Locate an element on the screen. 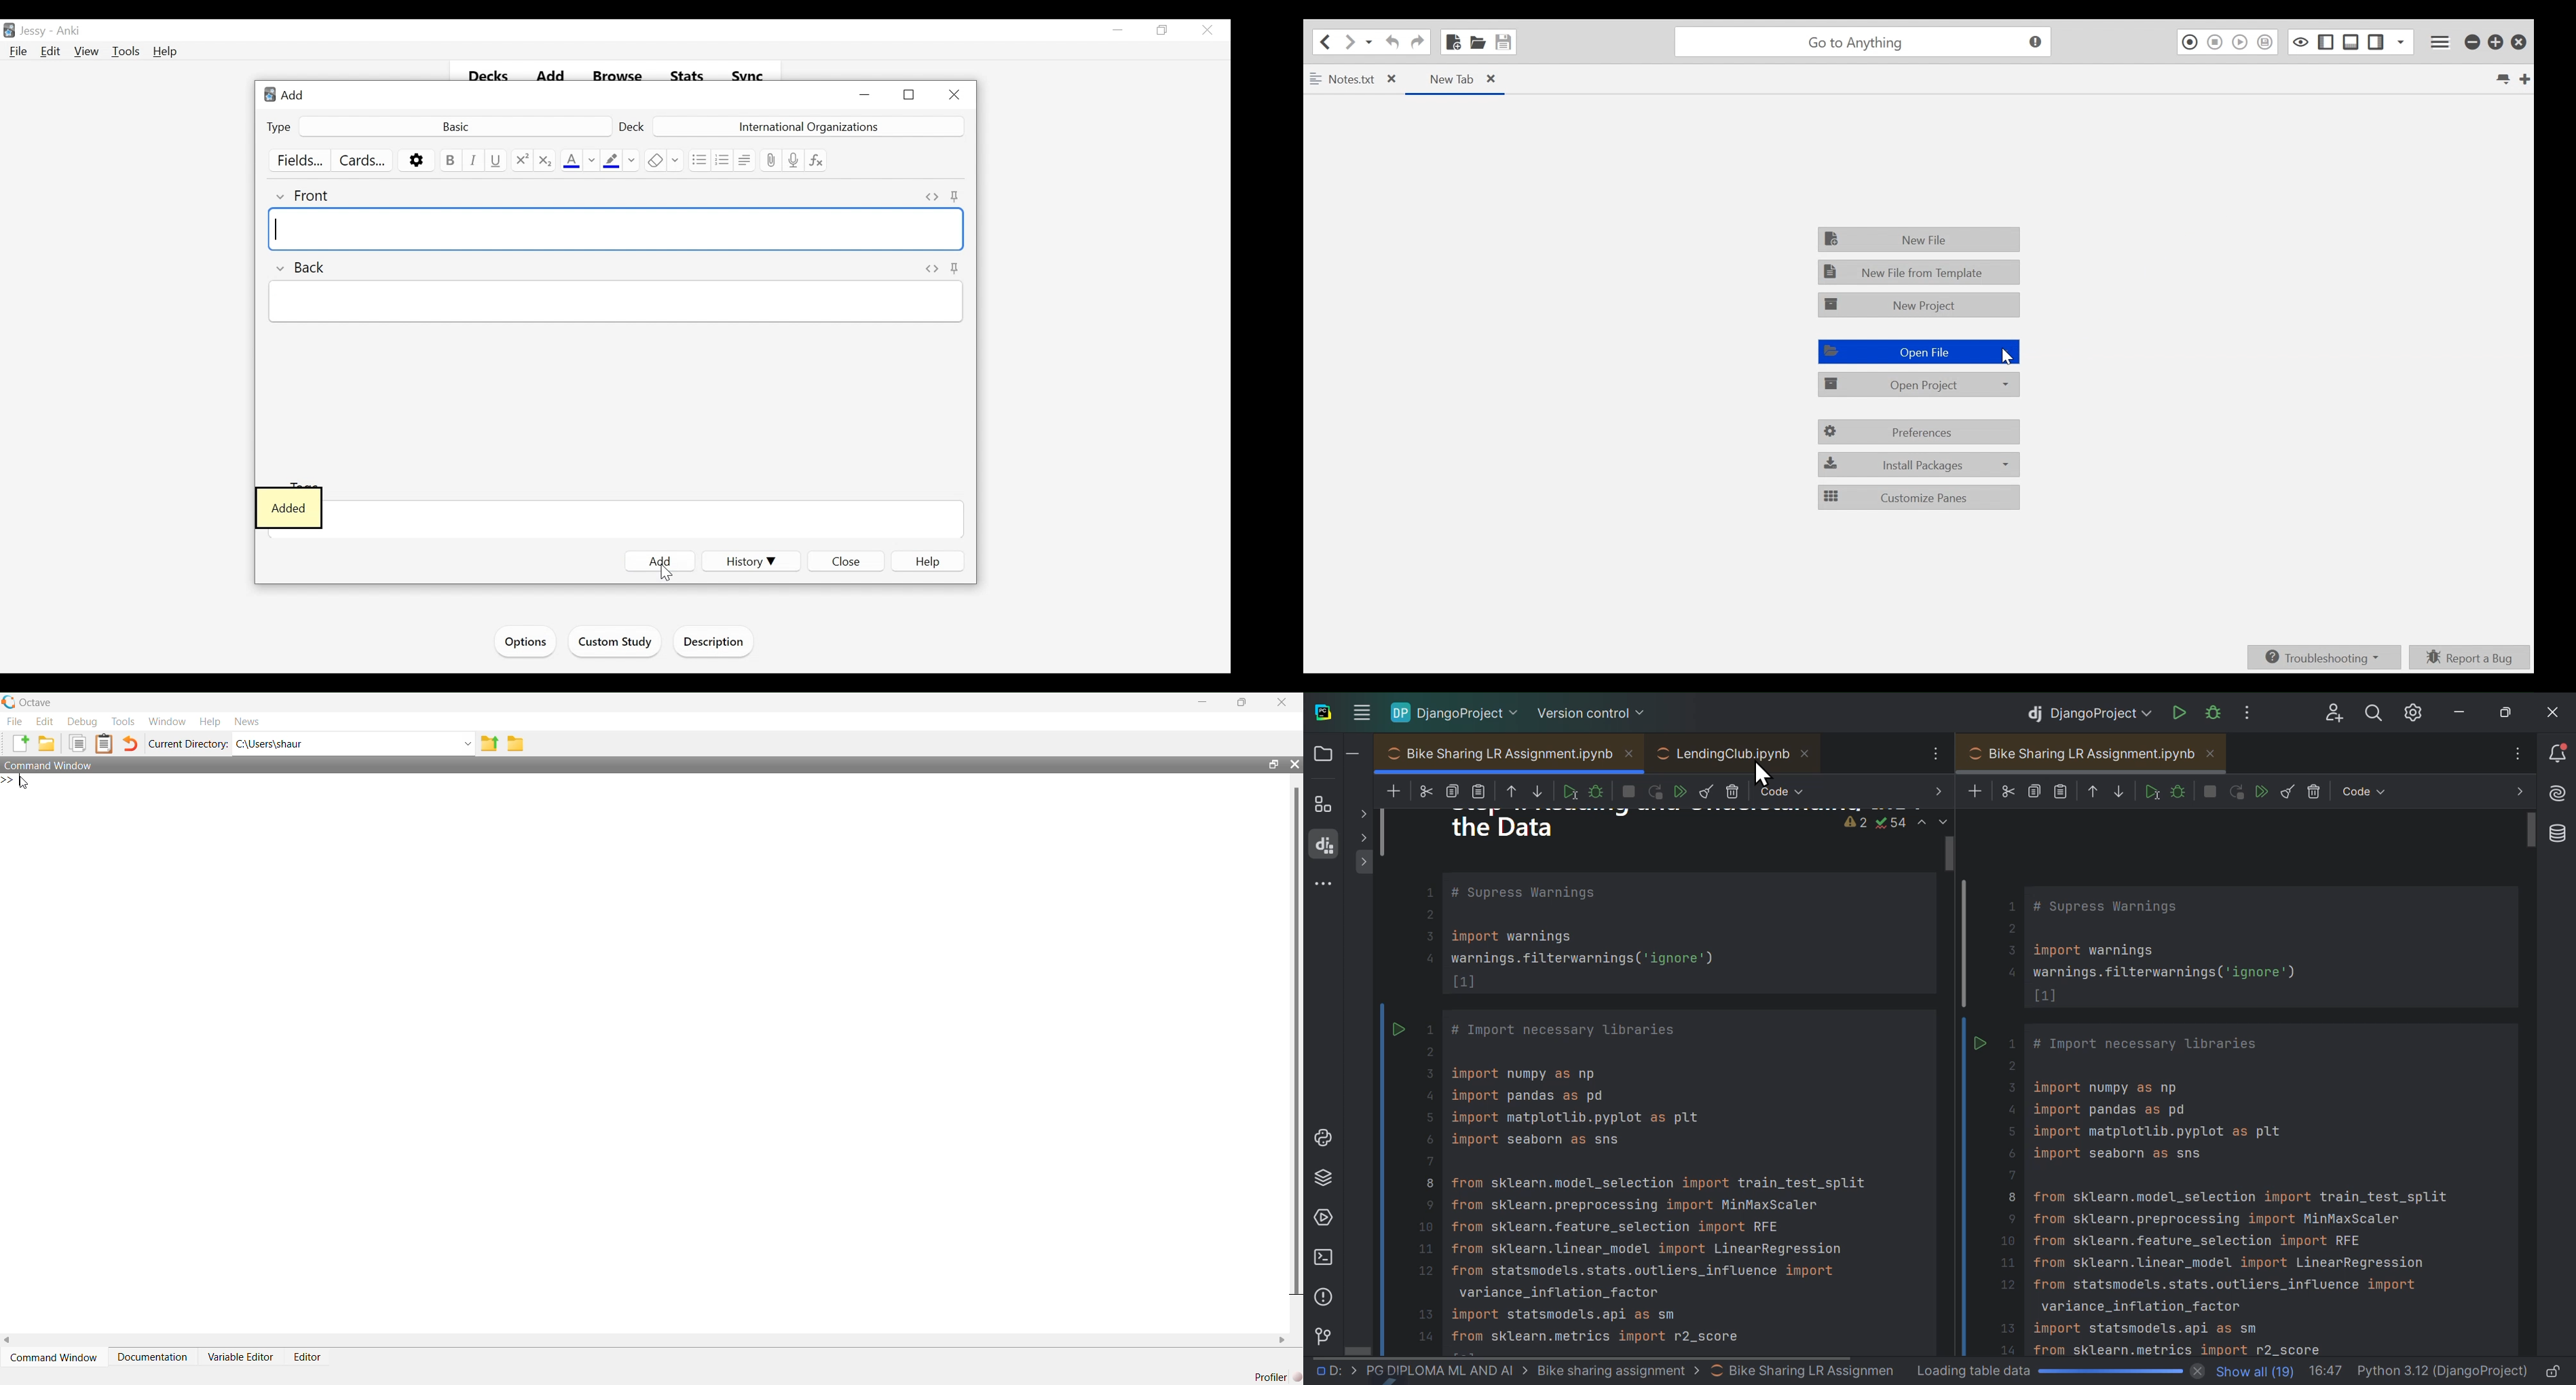  Cursor is located at coordinates (666, 578).